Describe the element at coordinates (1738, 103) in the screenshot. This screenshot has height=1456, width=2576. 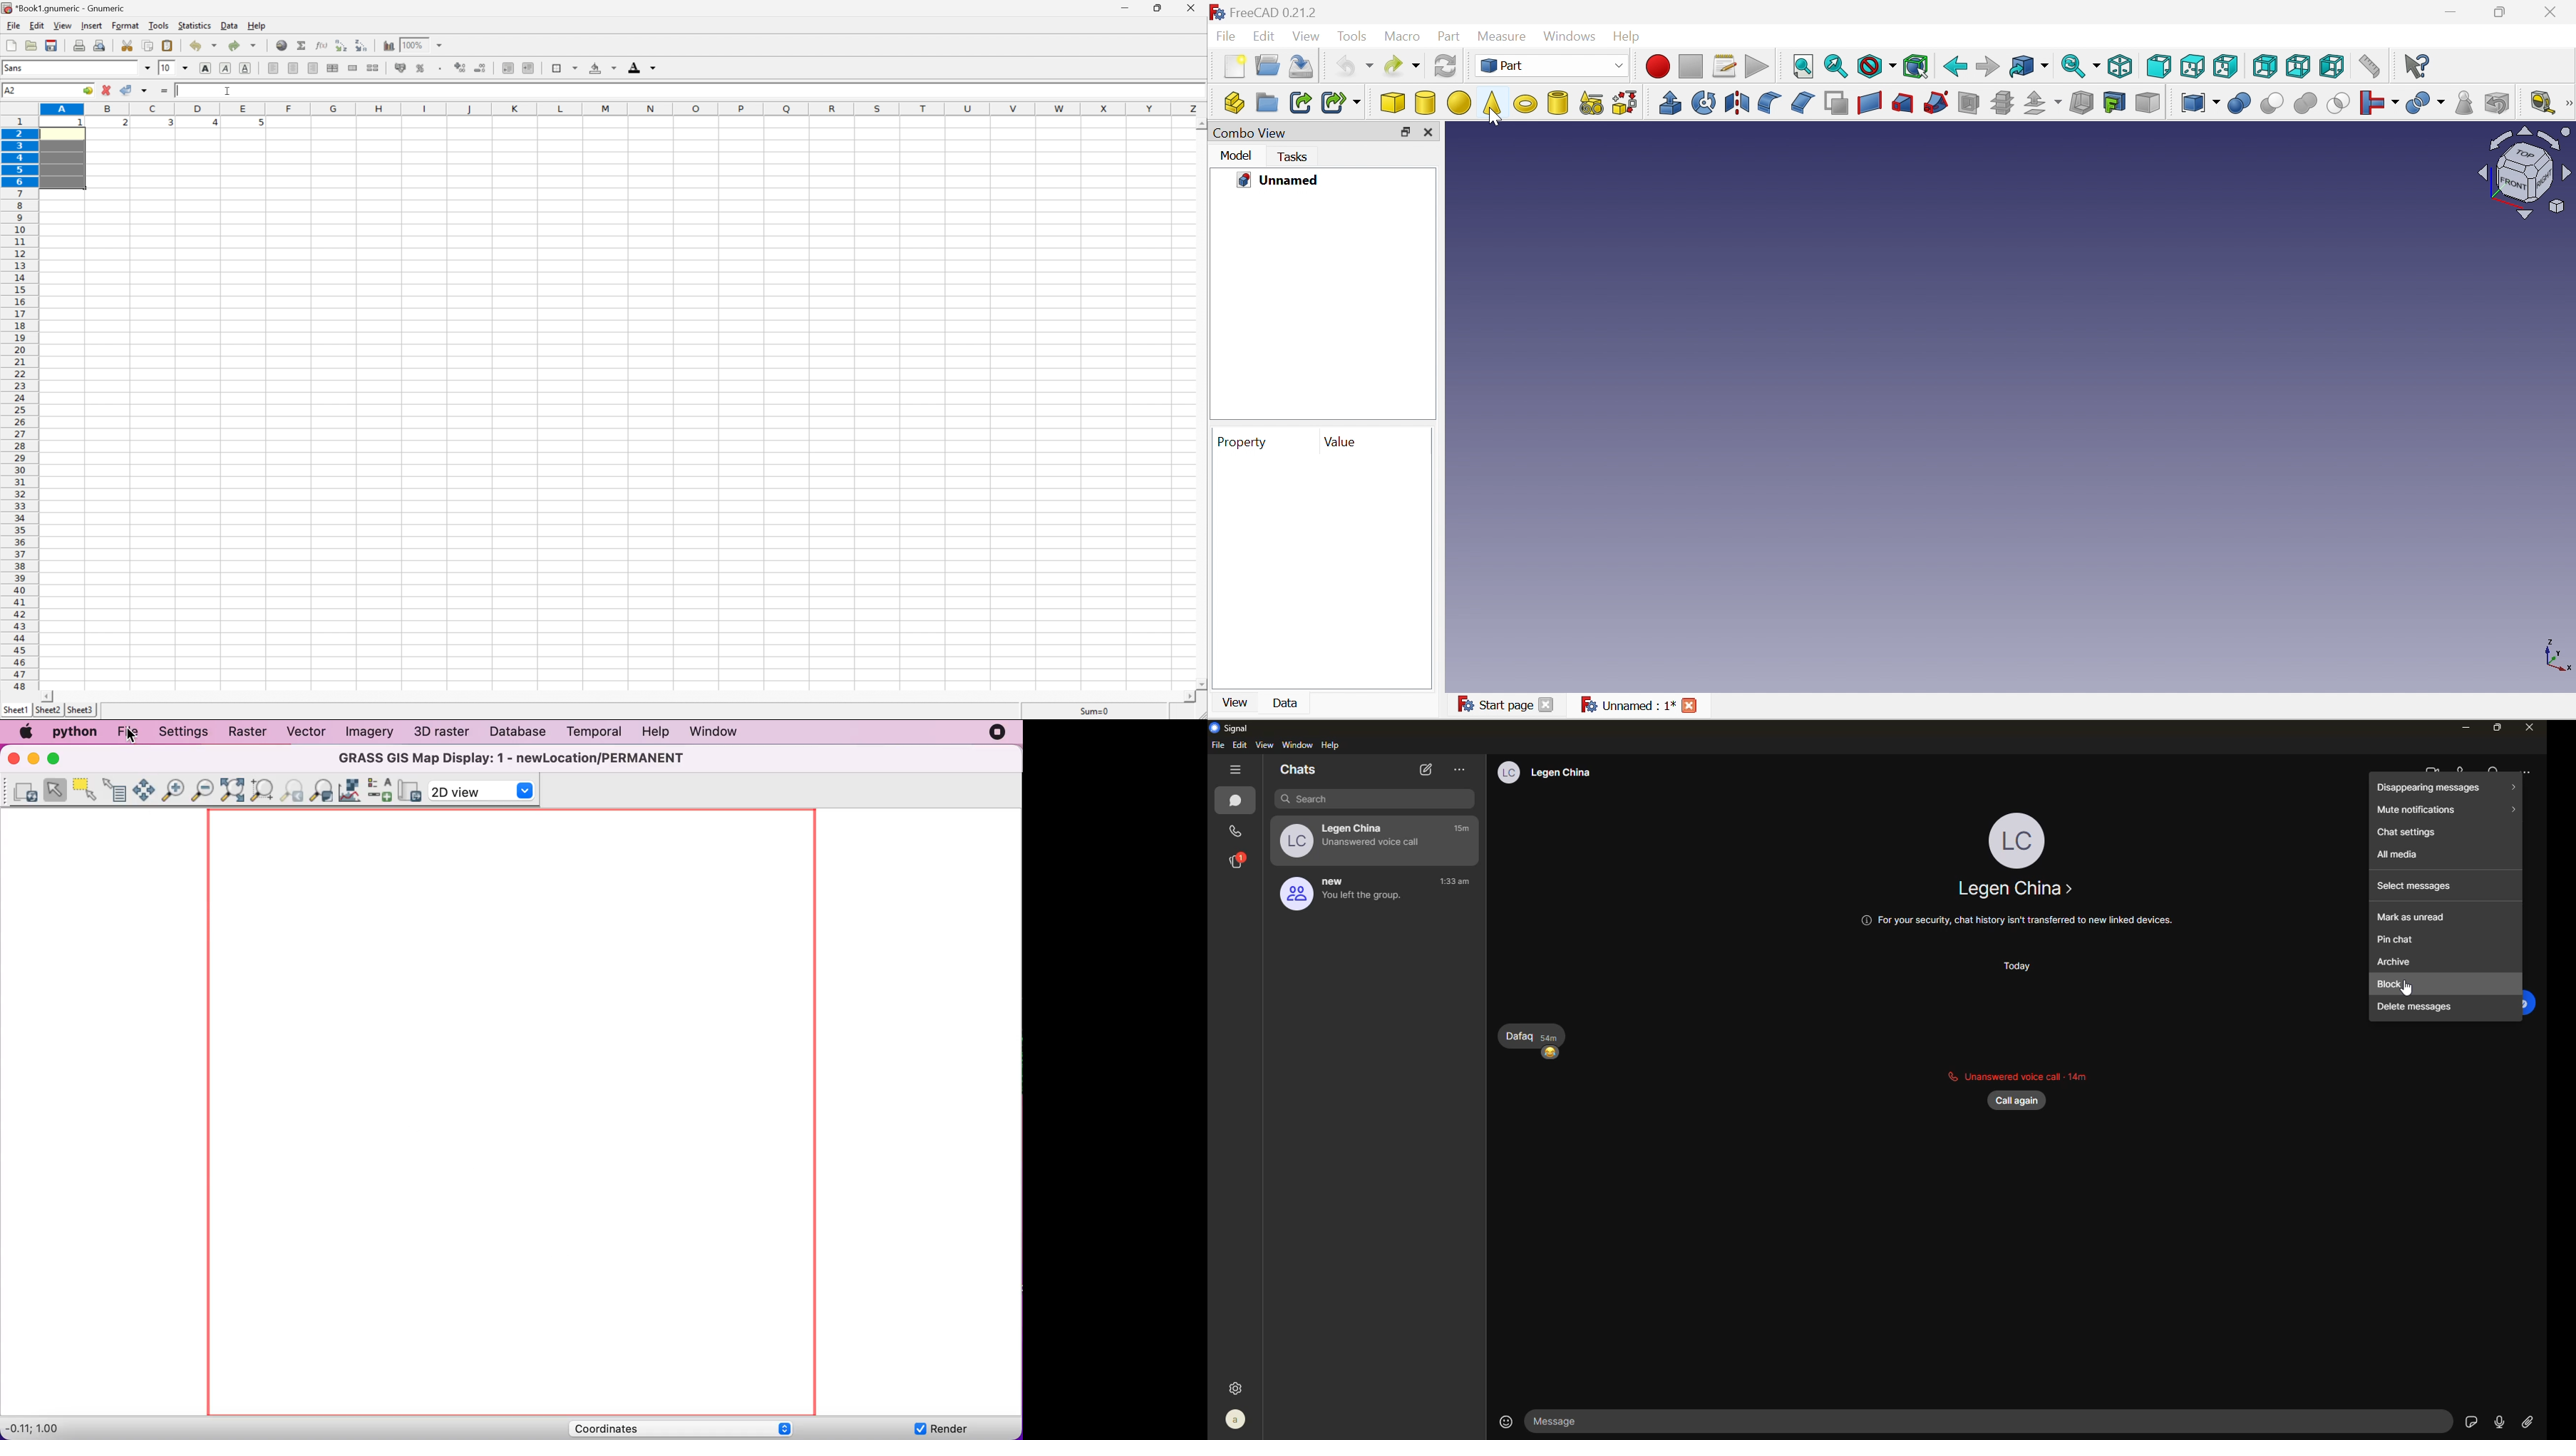
I see `Mirroring` at that location.